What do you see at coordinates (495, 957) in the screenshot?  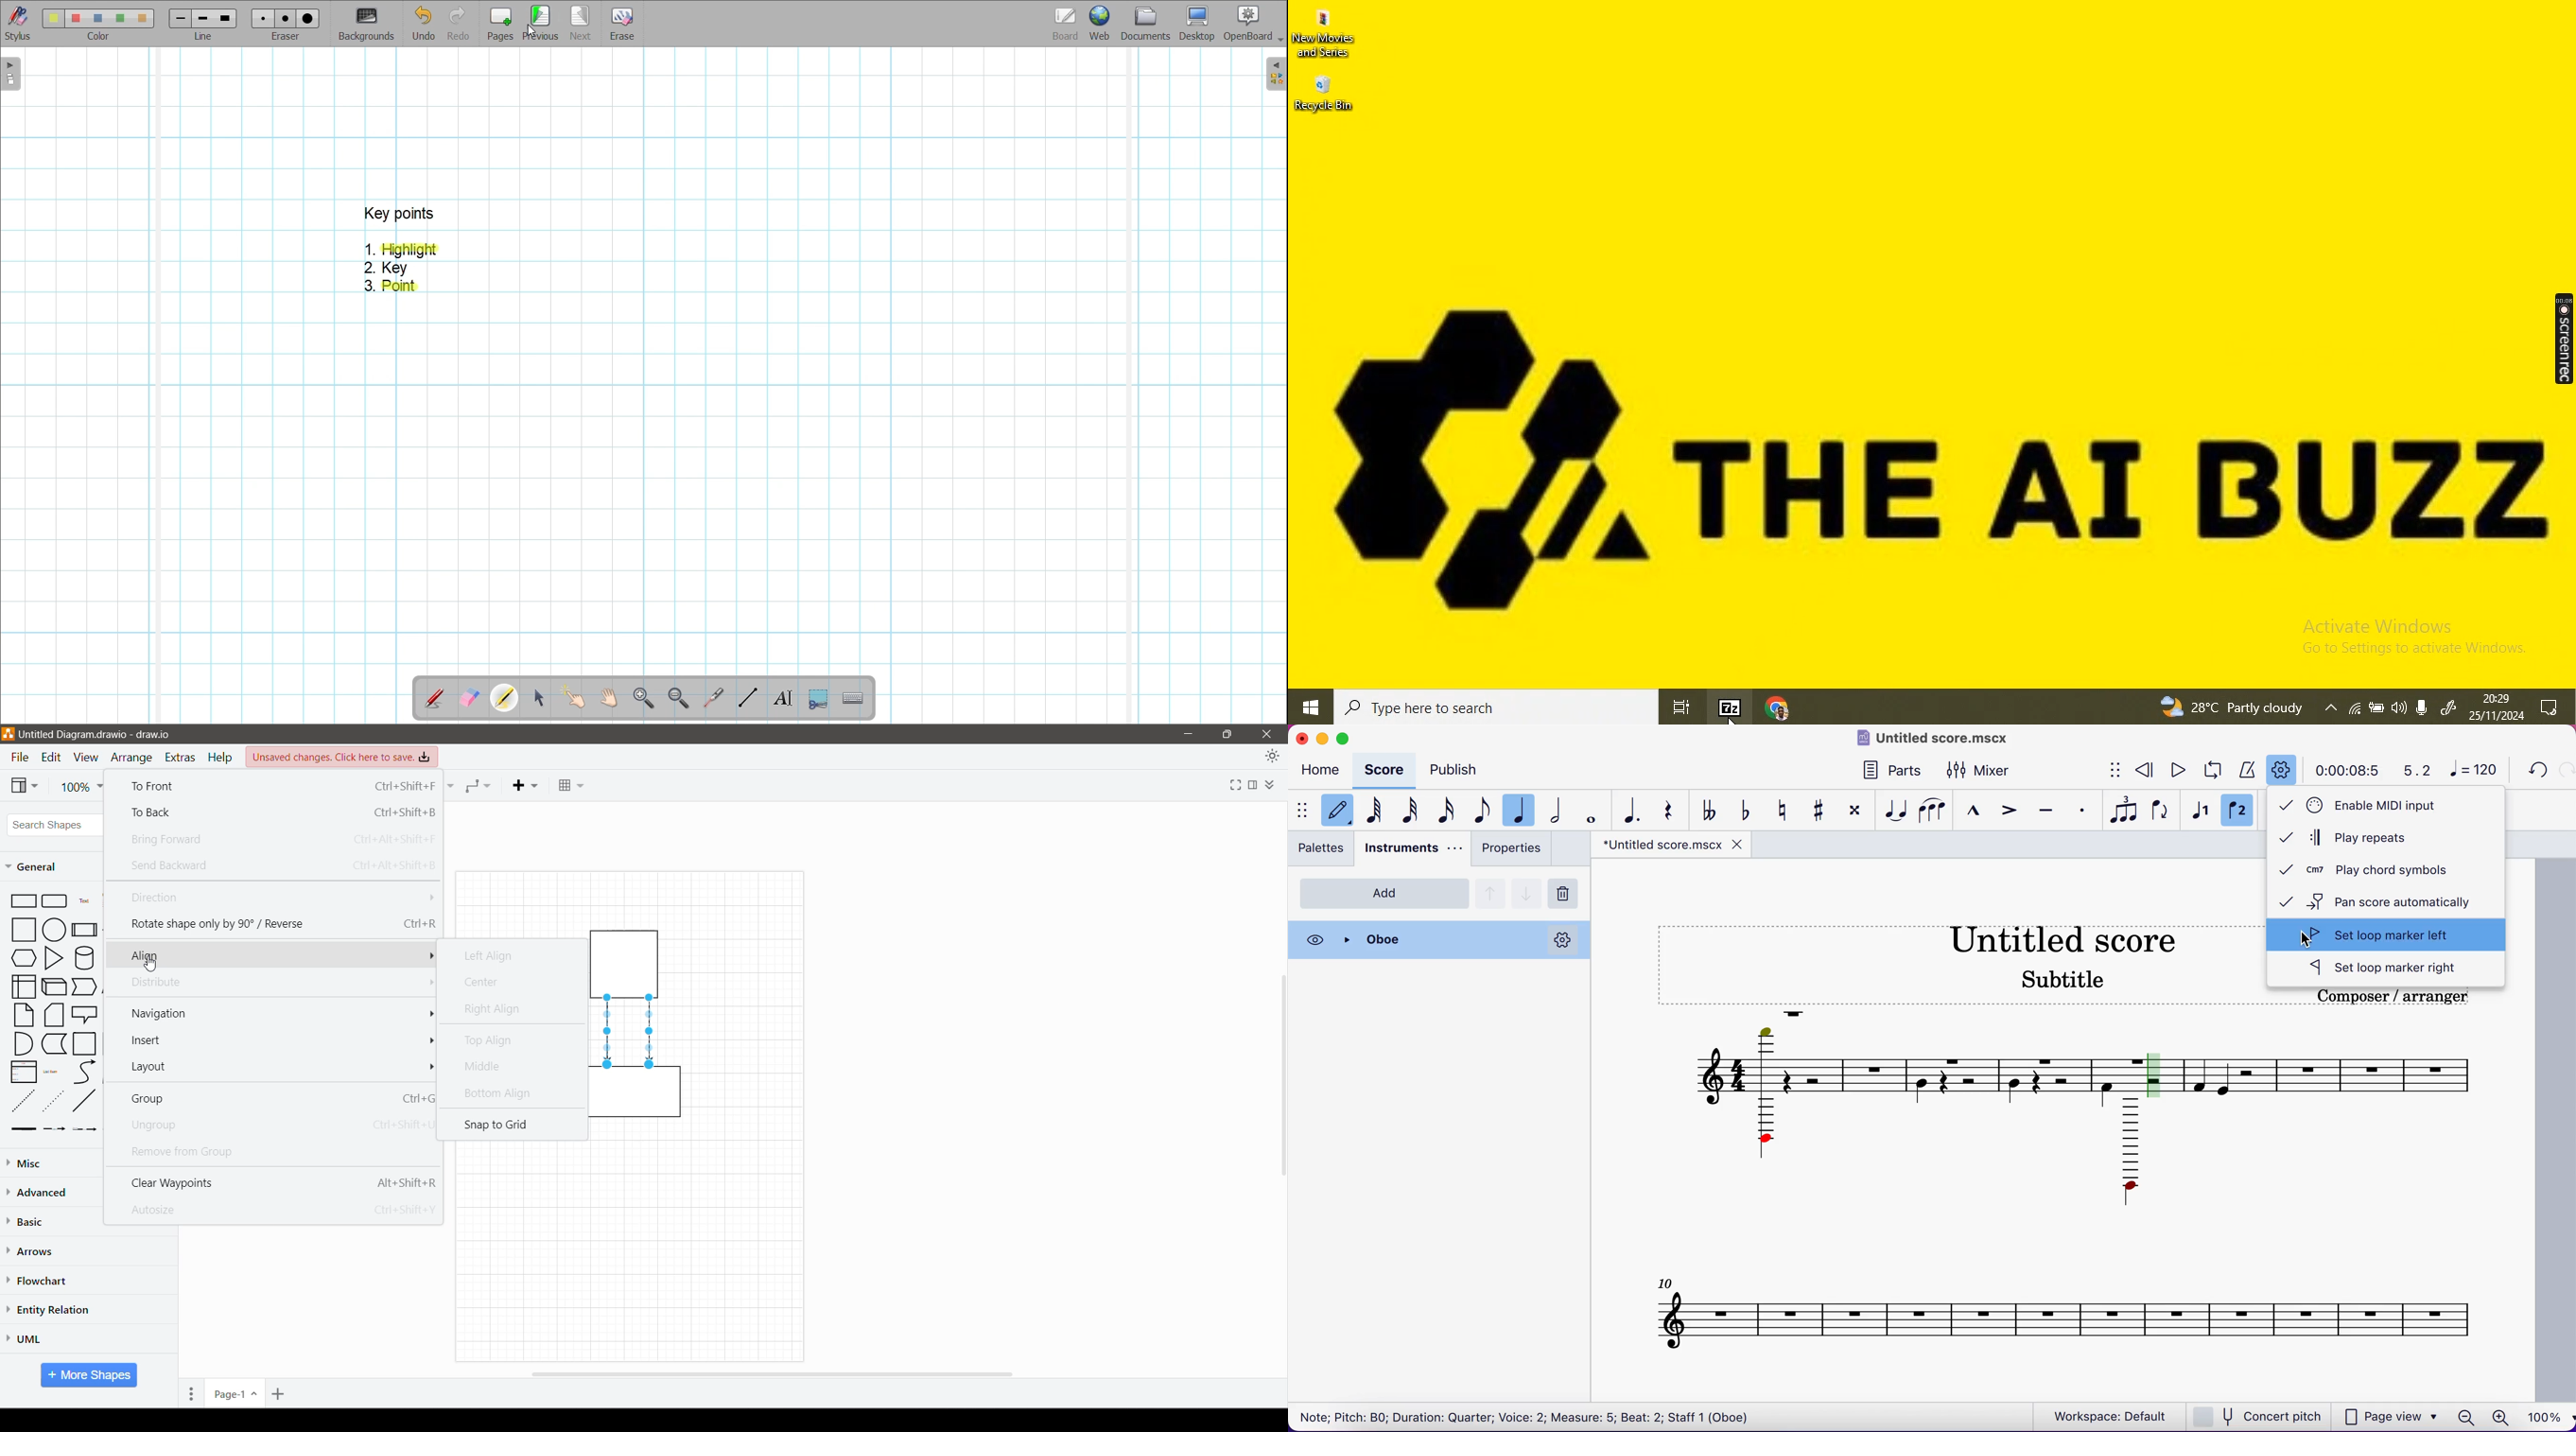 I see `Left Align` at bounding box center [495, 957].